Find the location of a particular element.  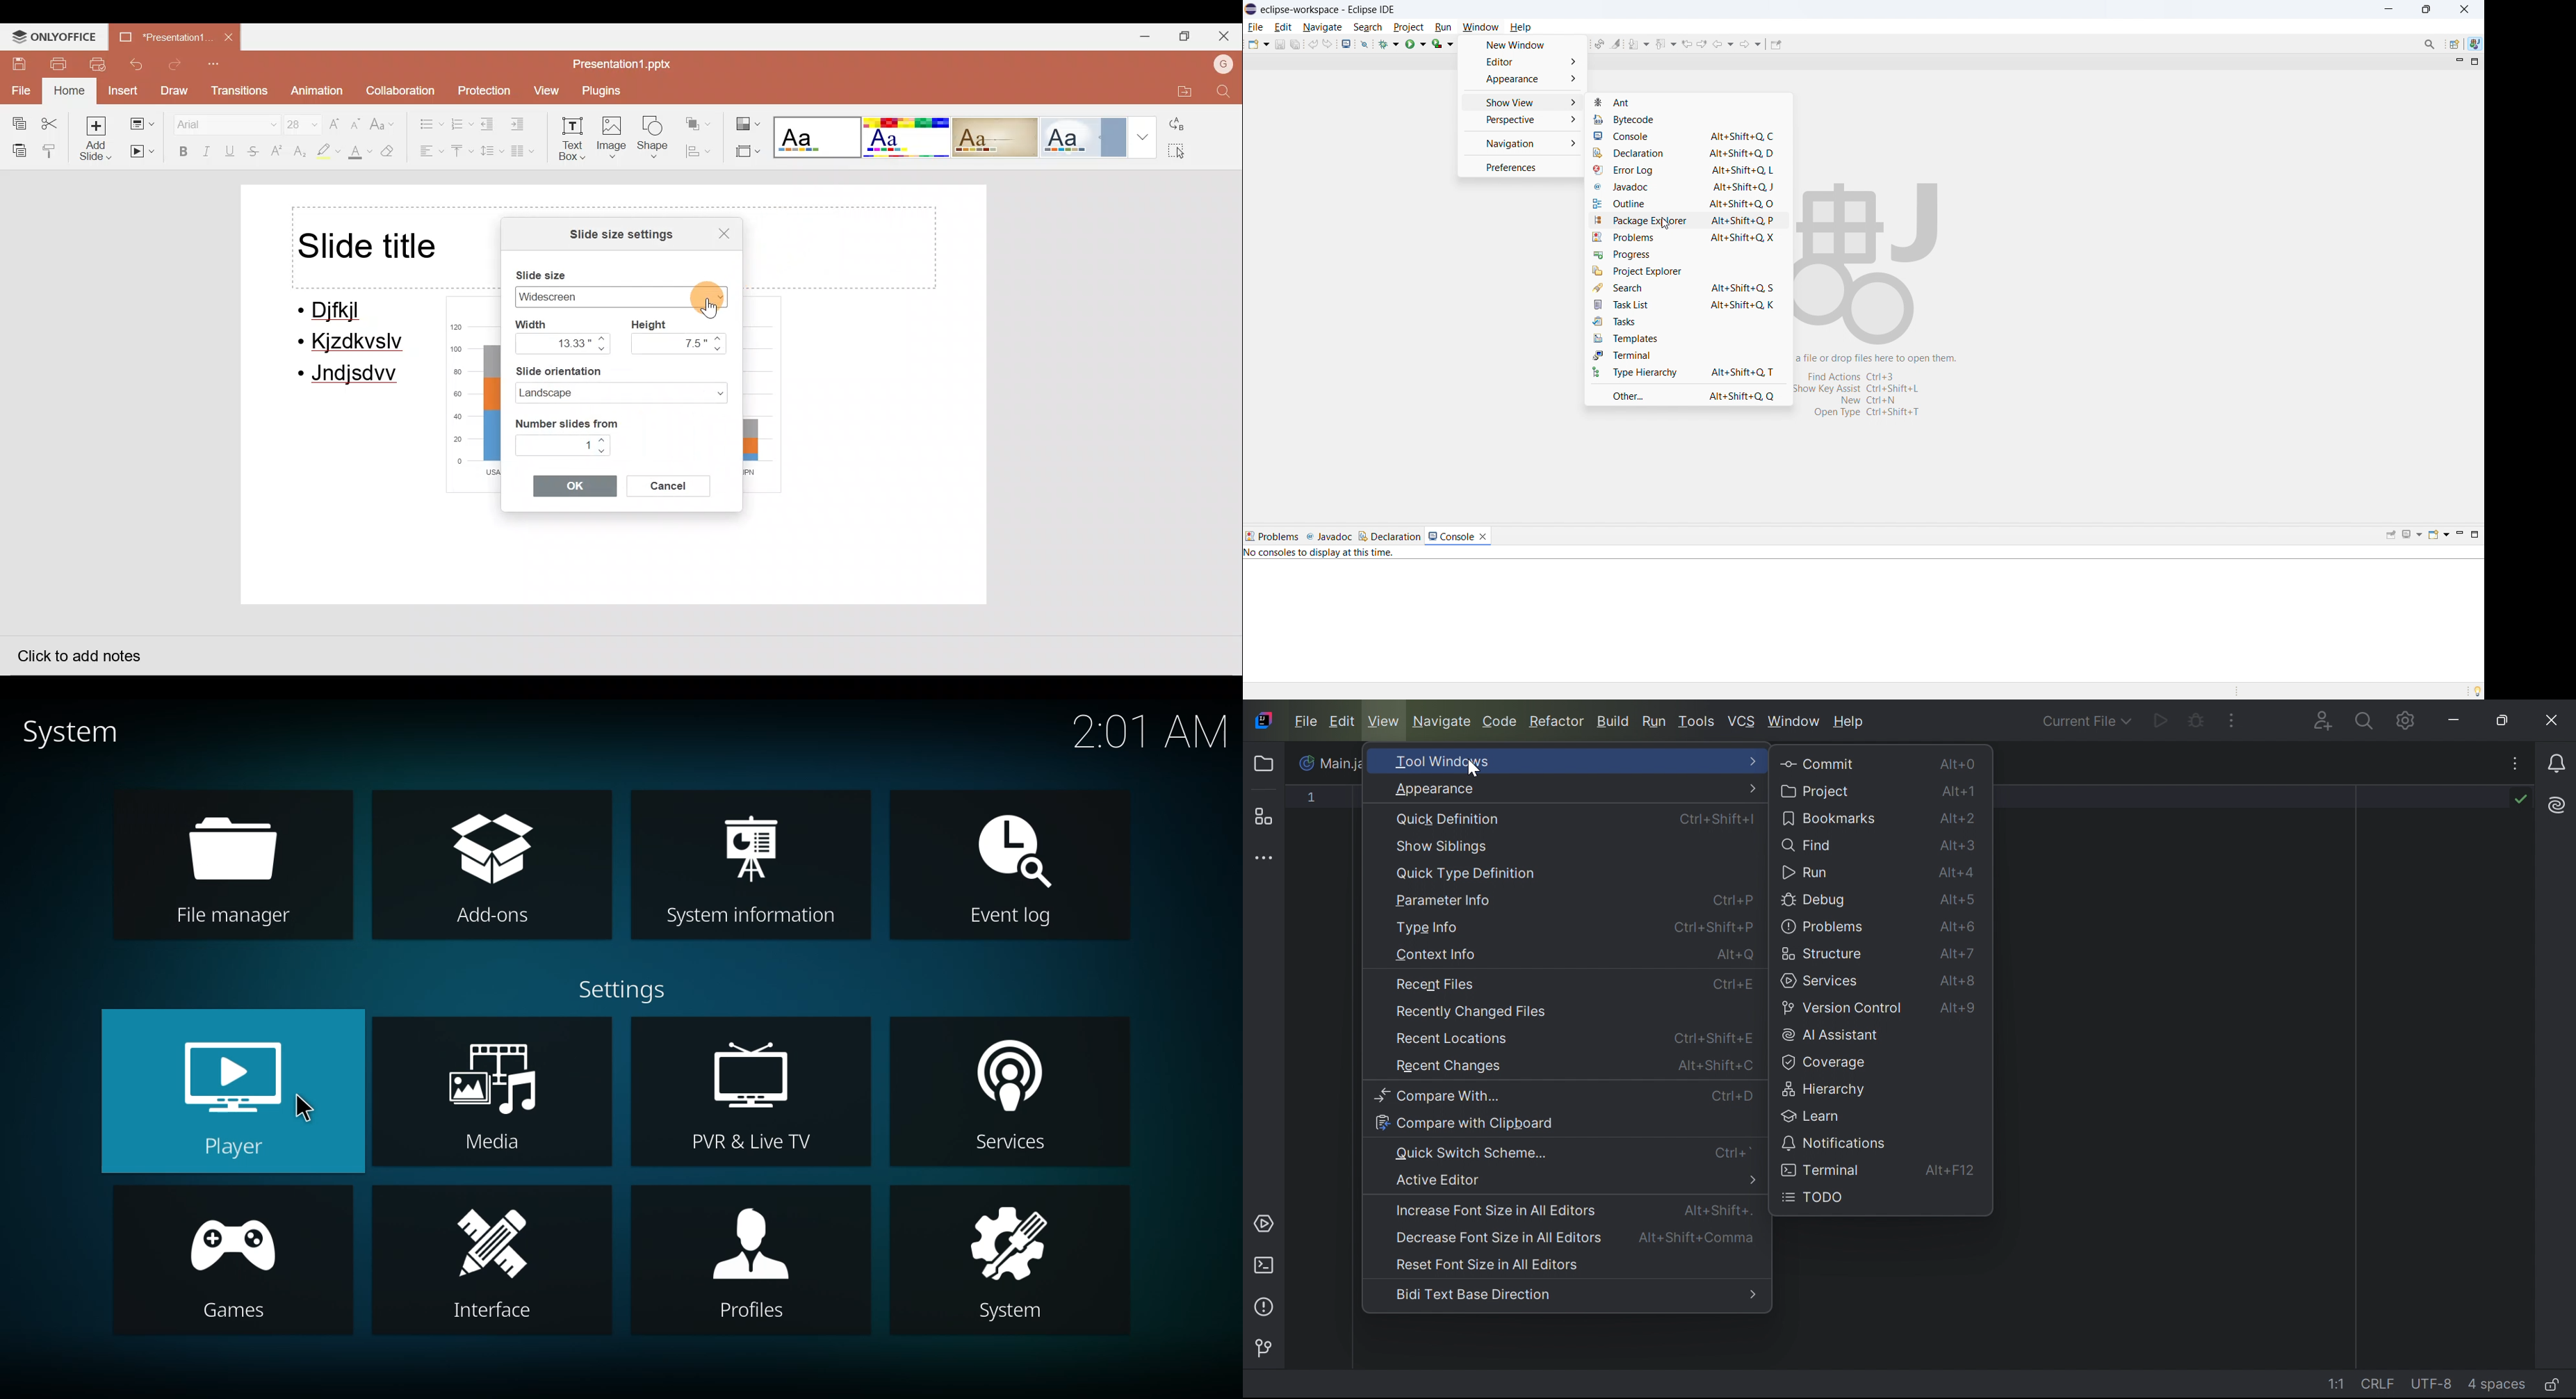

Strikethrough is located at coordinates (254, 153).